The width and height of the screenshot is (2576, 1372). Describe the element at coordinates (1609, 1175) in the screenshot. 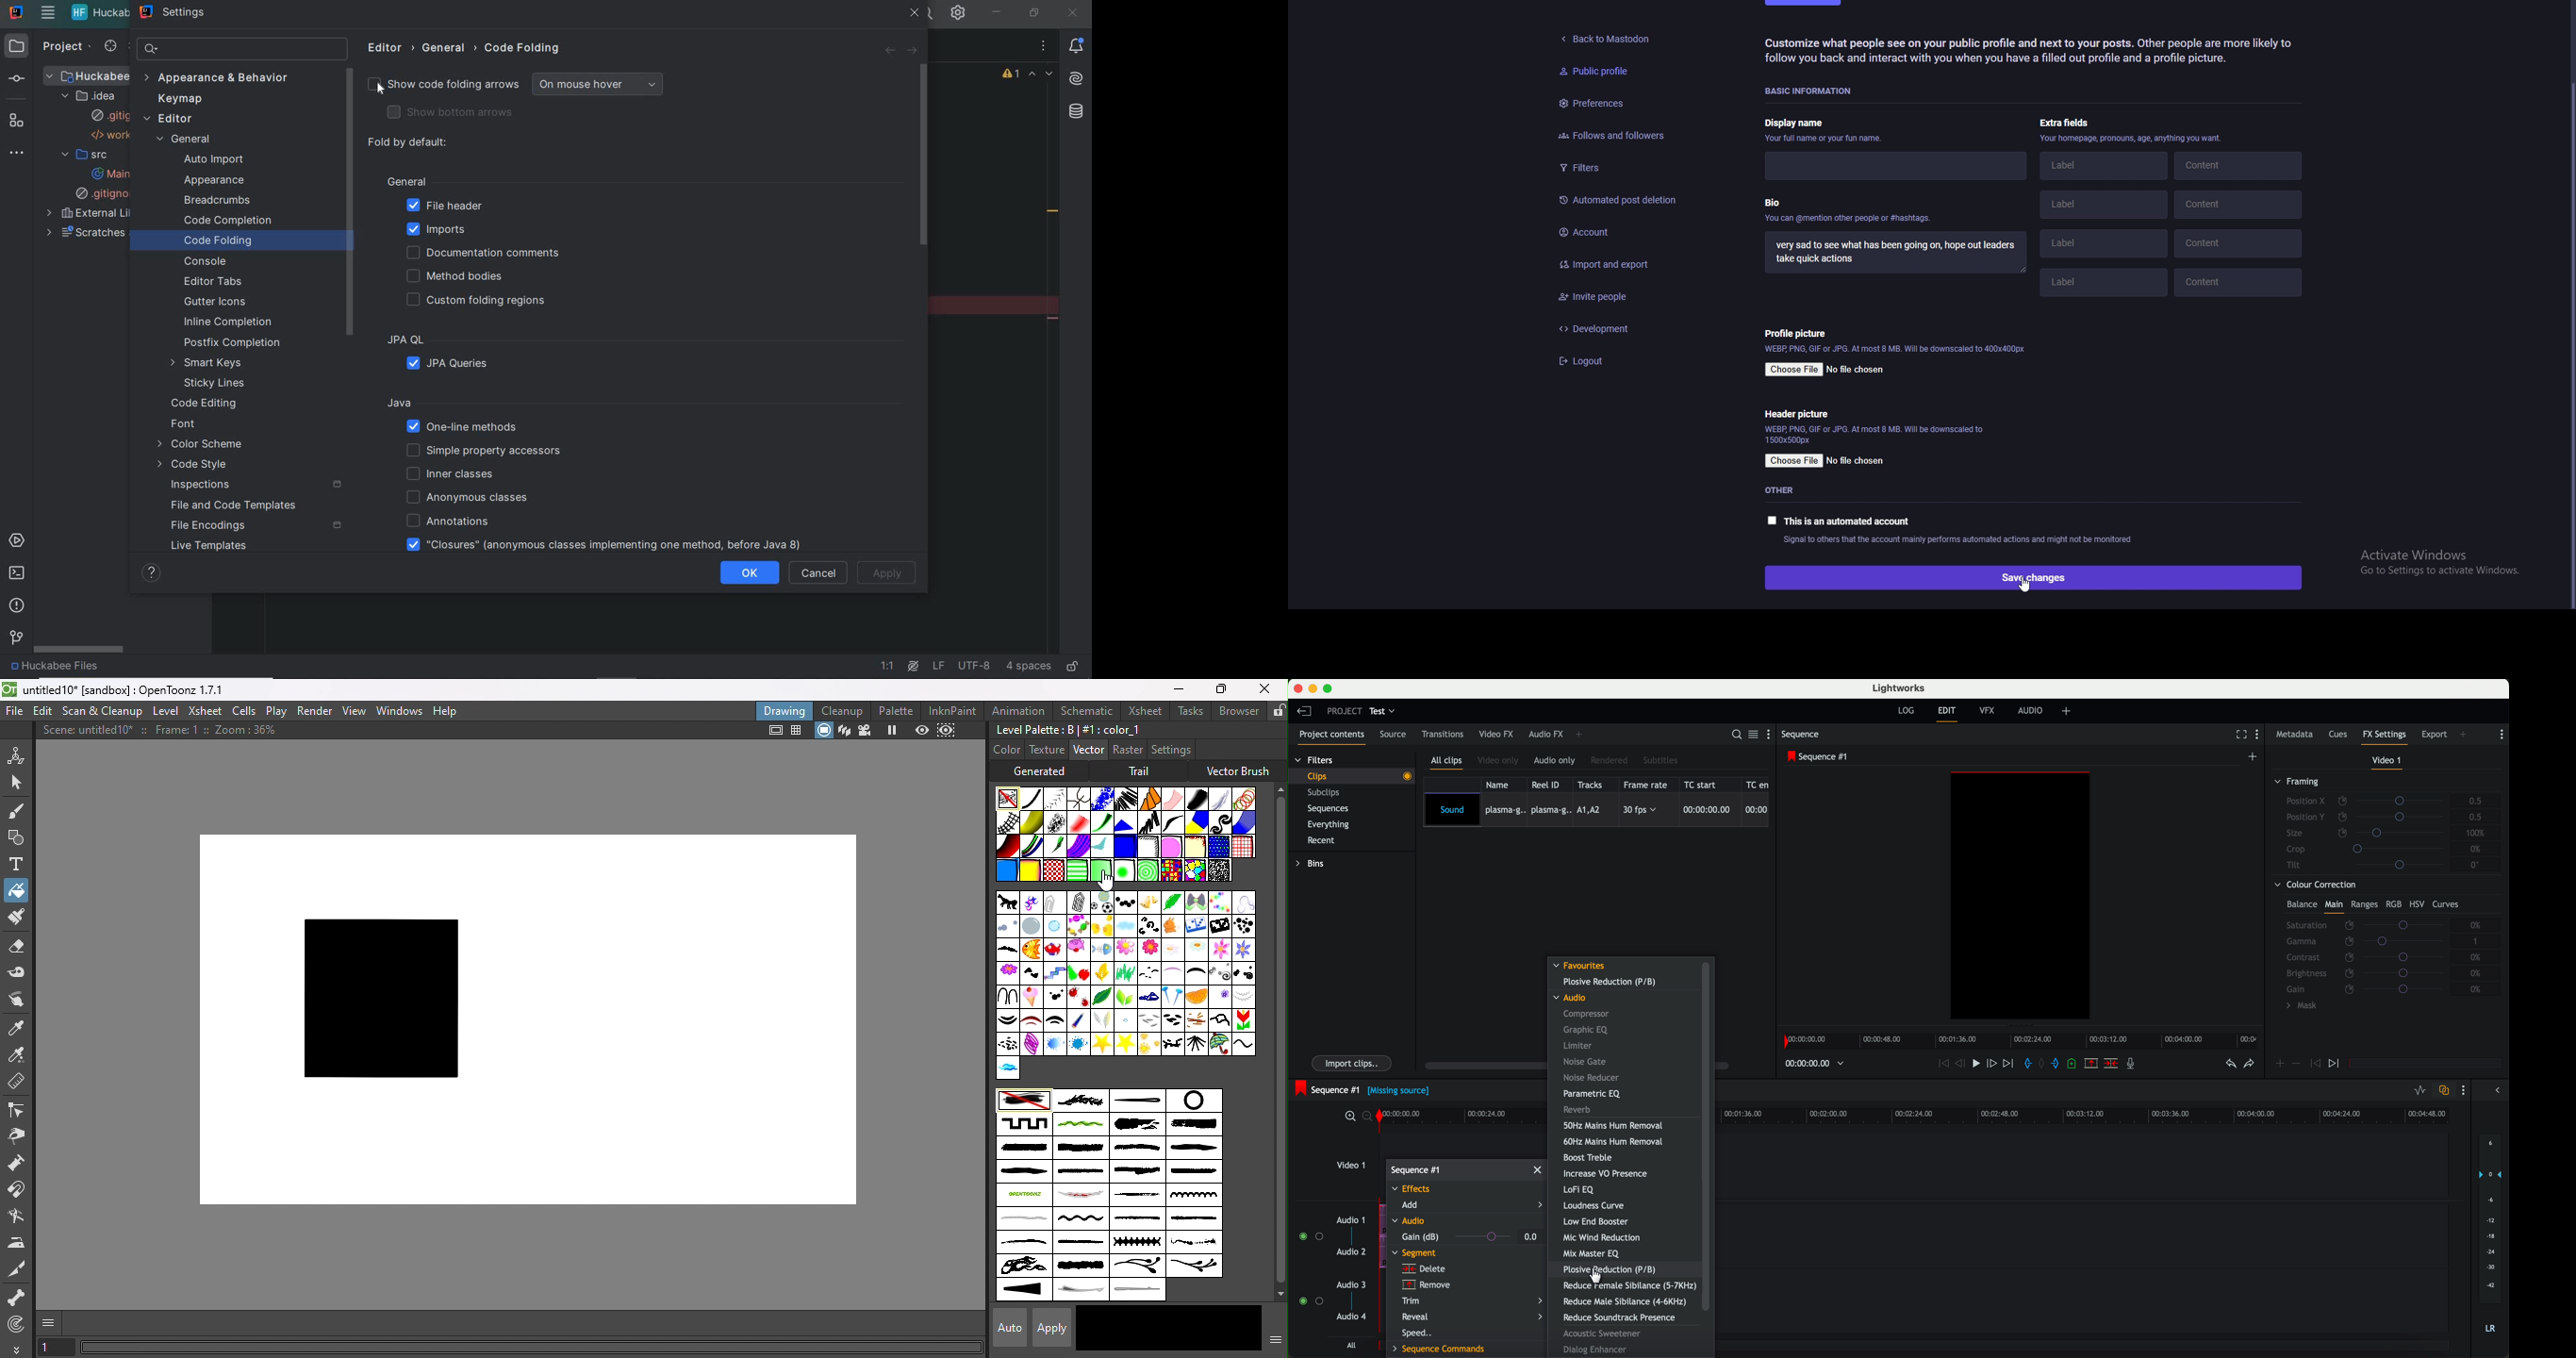

I see `increase VO presence` at that location.